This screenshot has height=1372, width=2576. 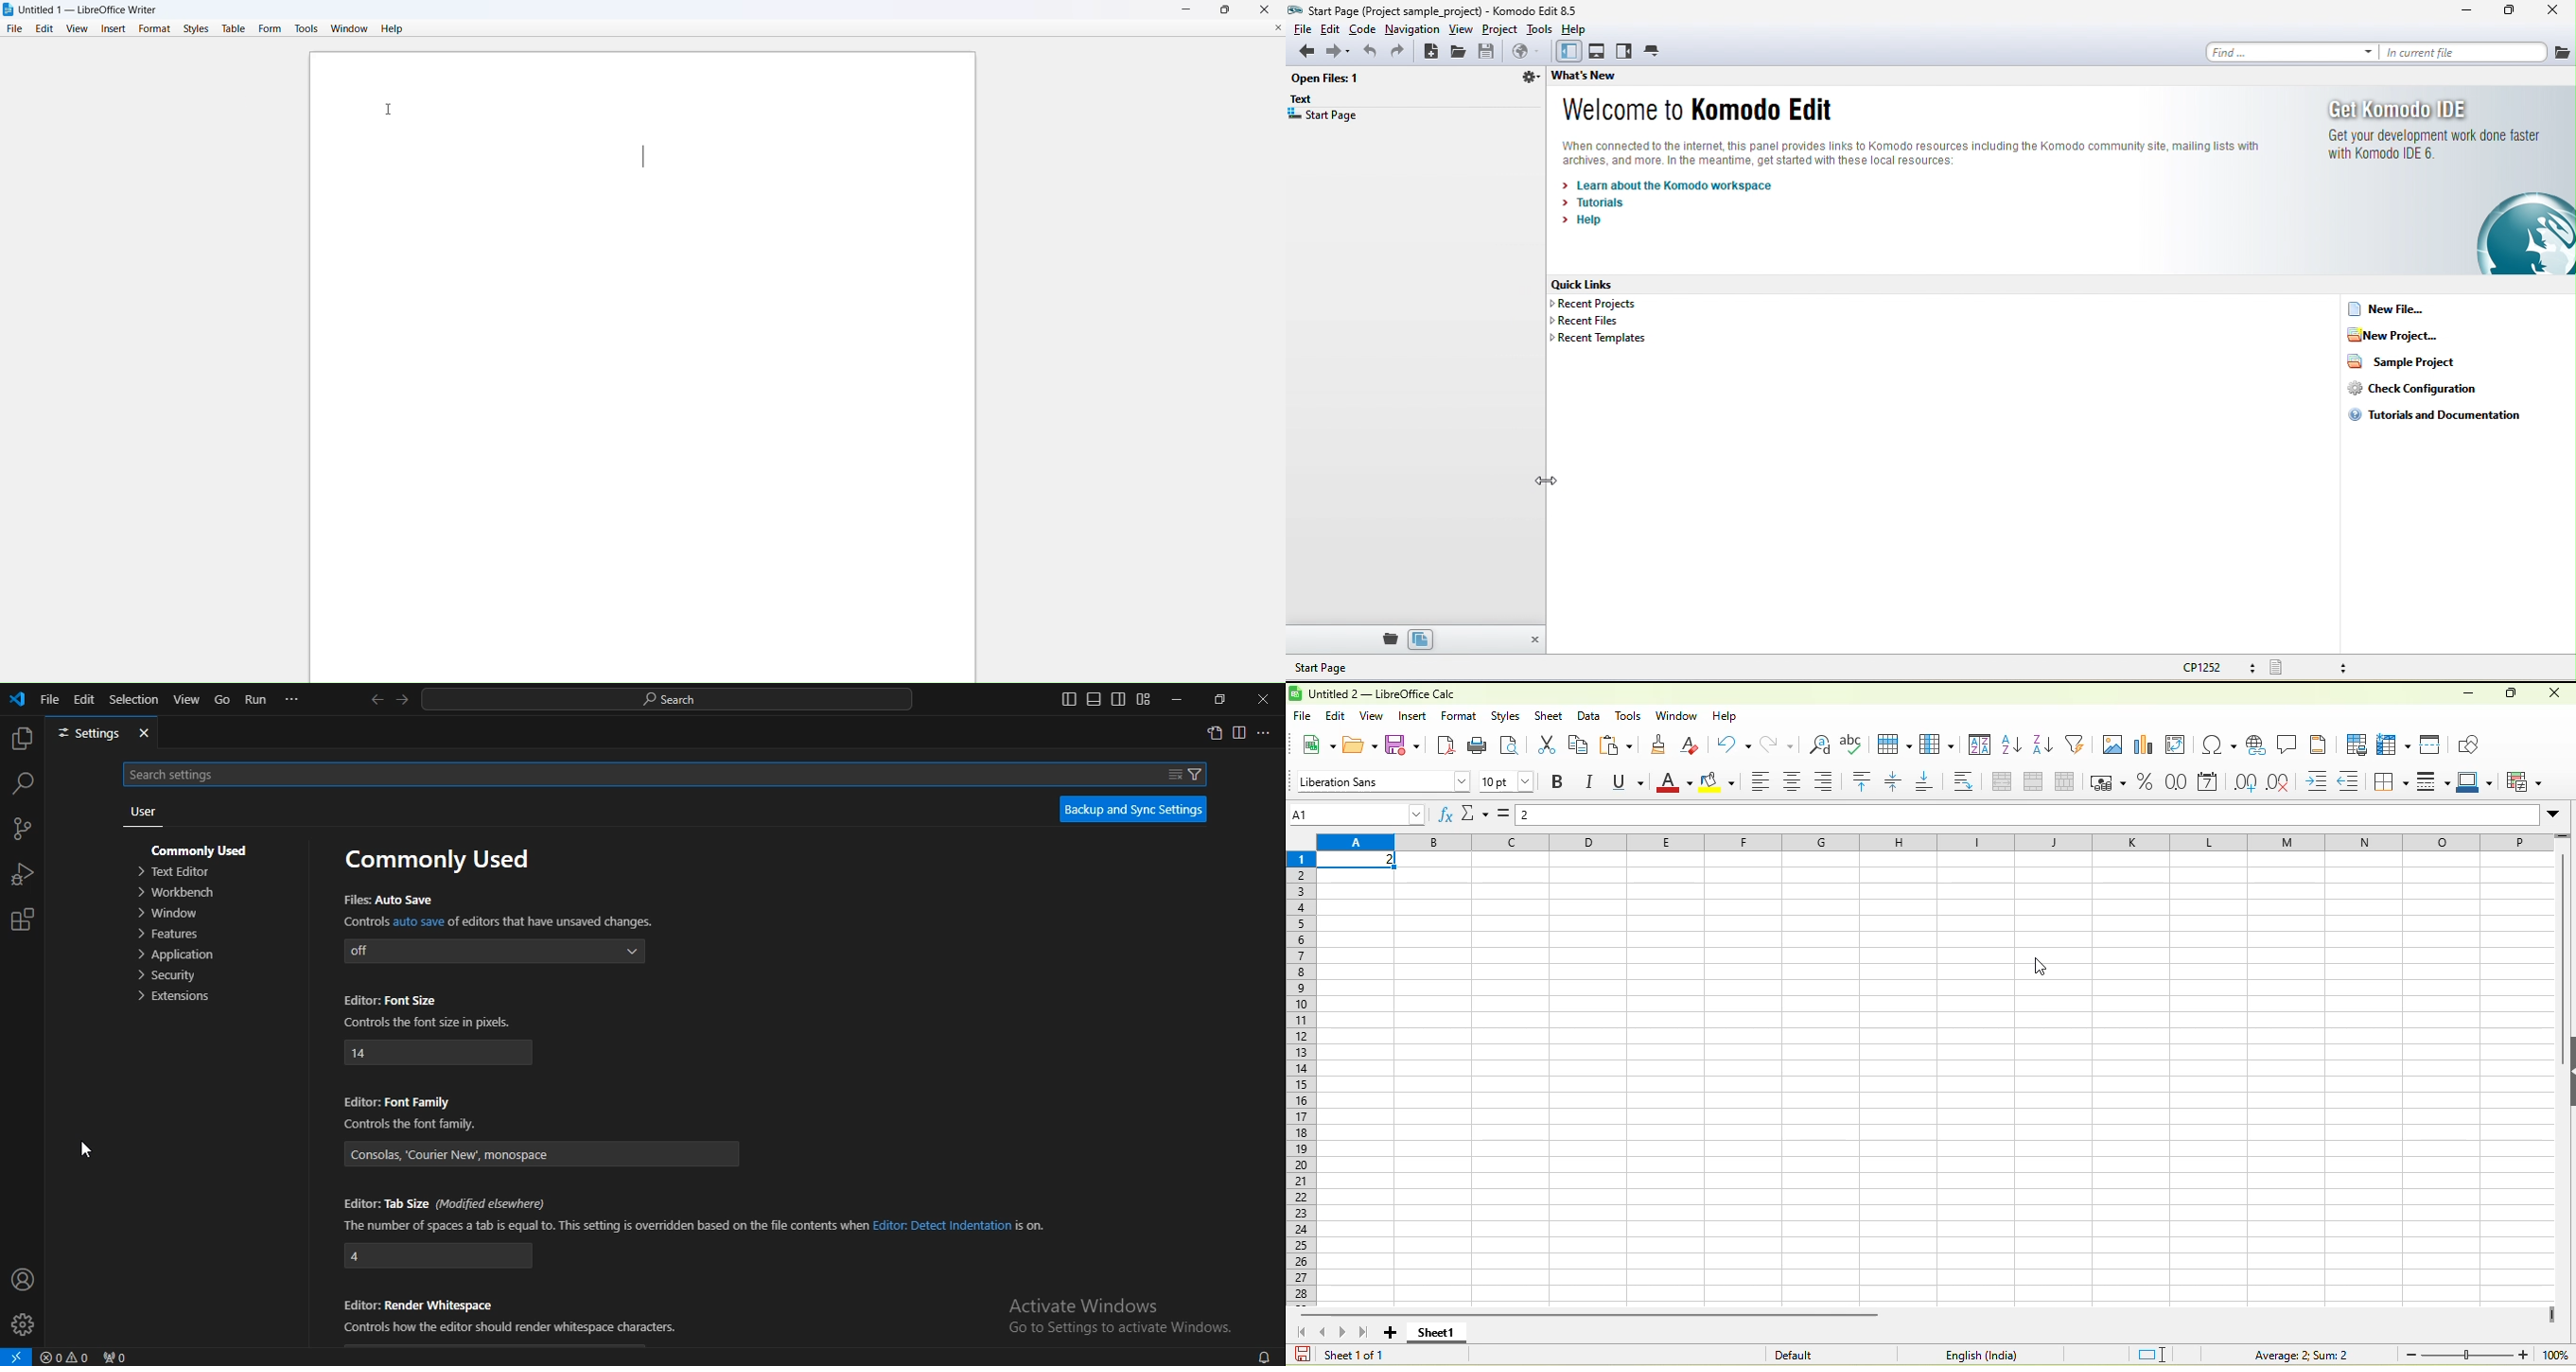 What do you see at coordinates (2008, 783) in the screenshot?
I see `merge and center` at bounding box center [2008, 783].